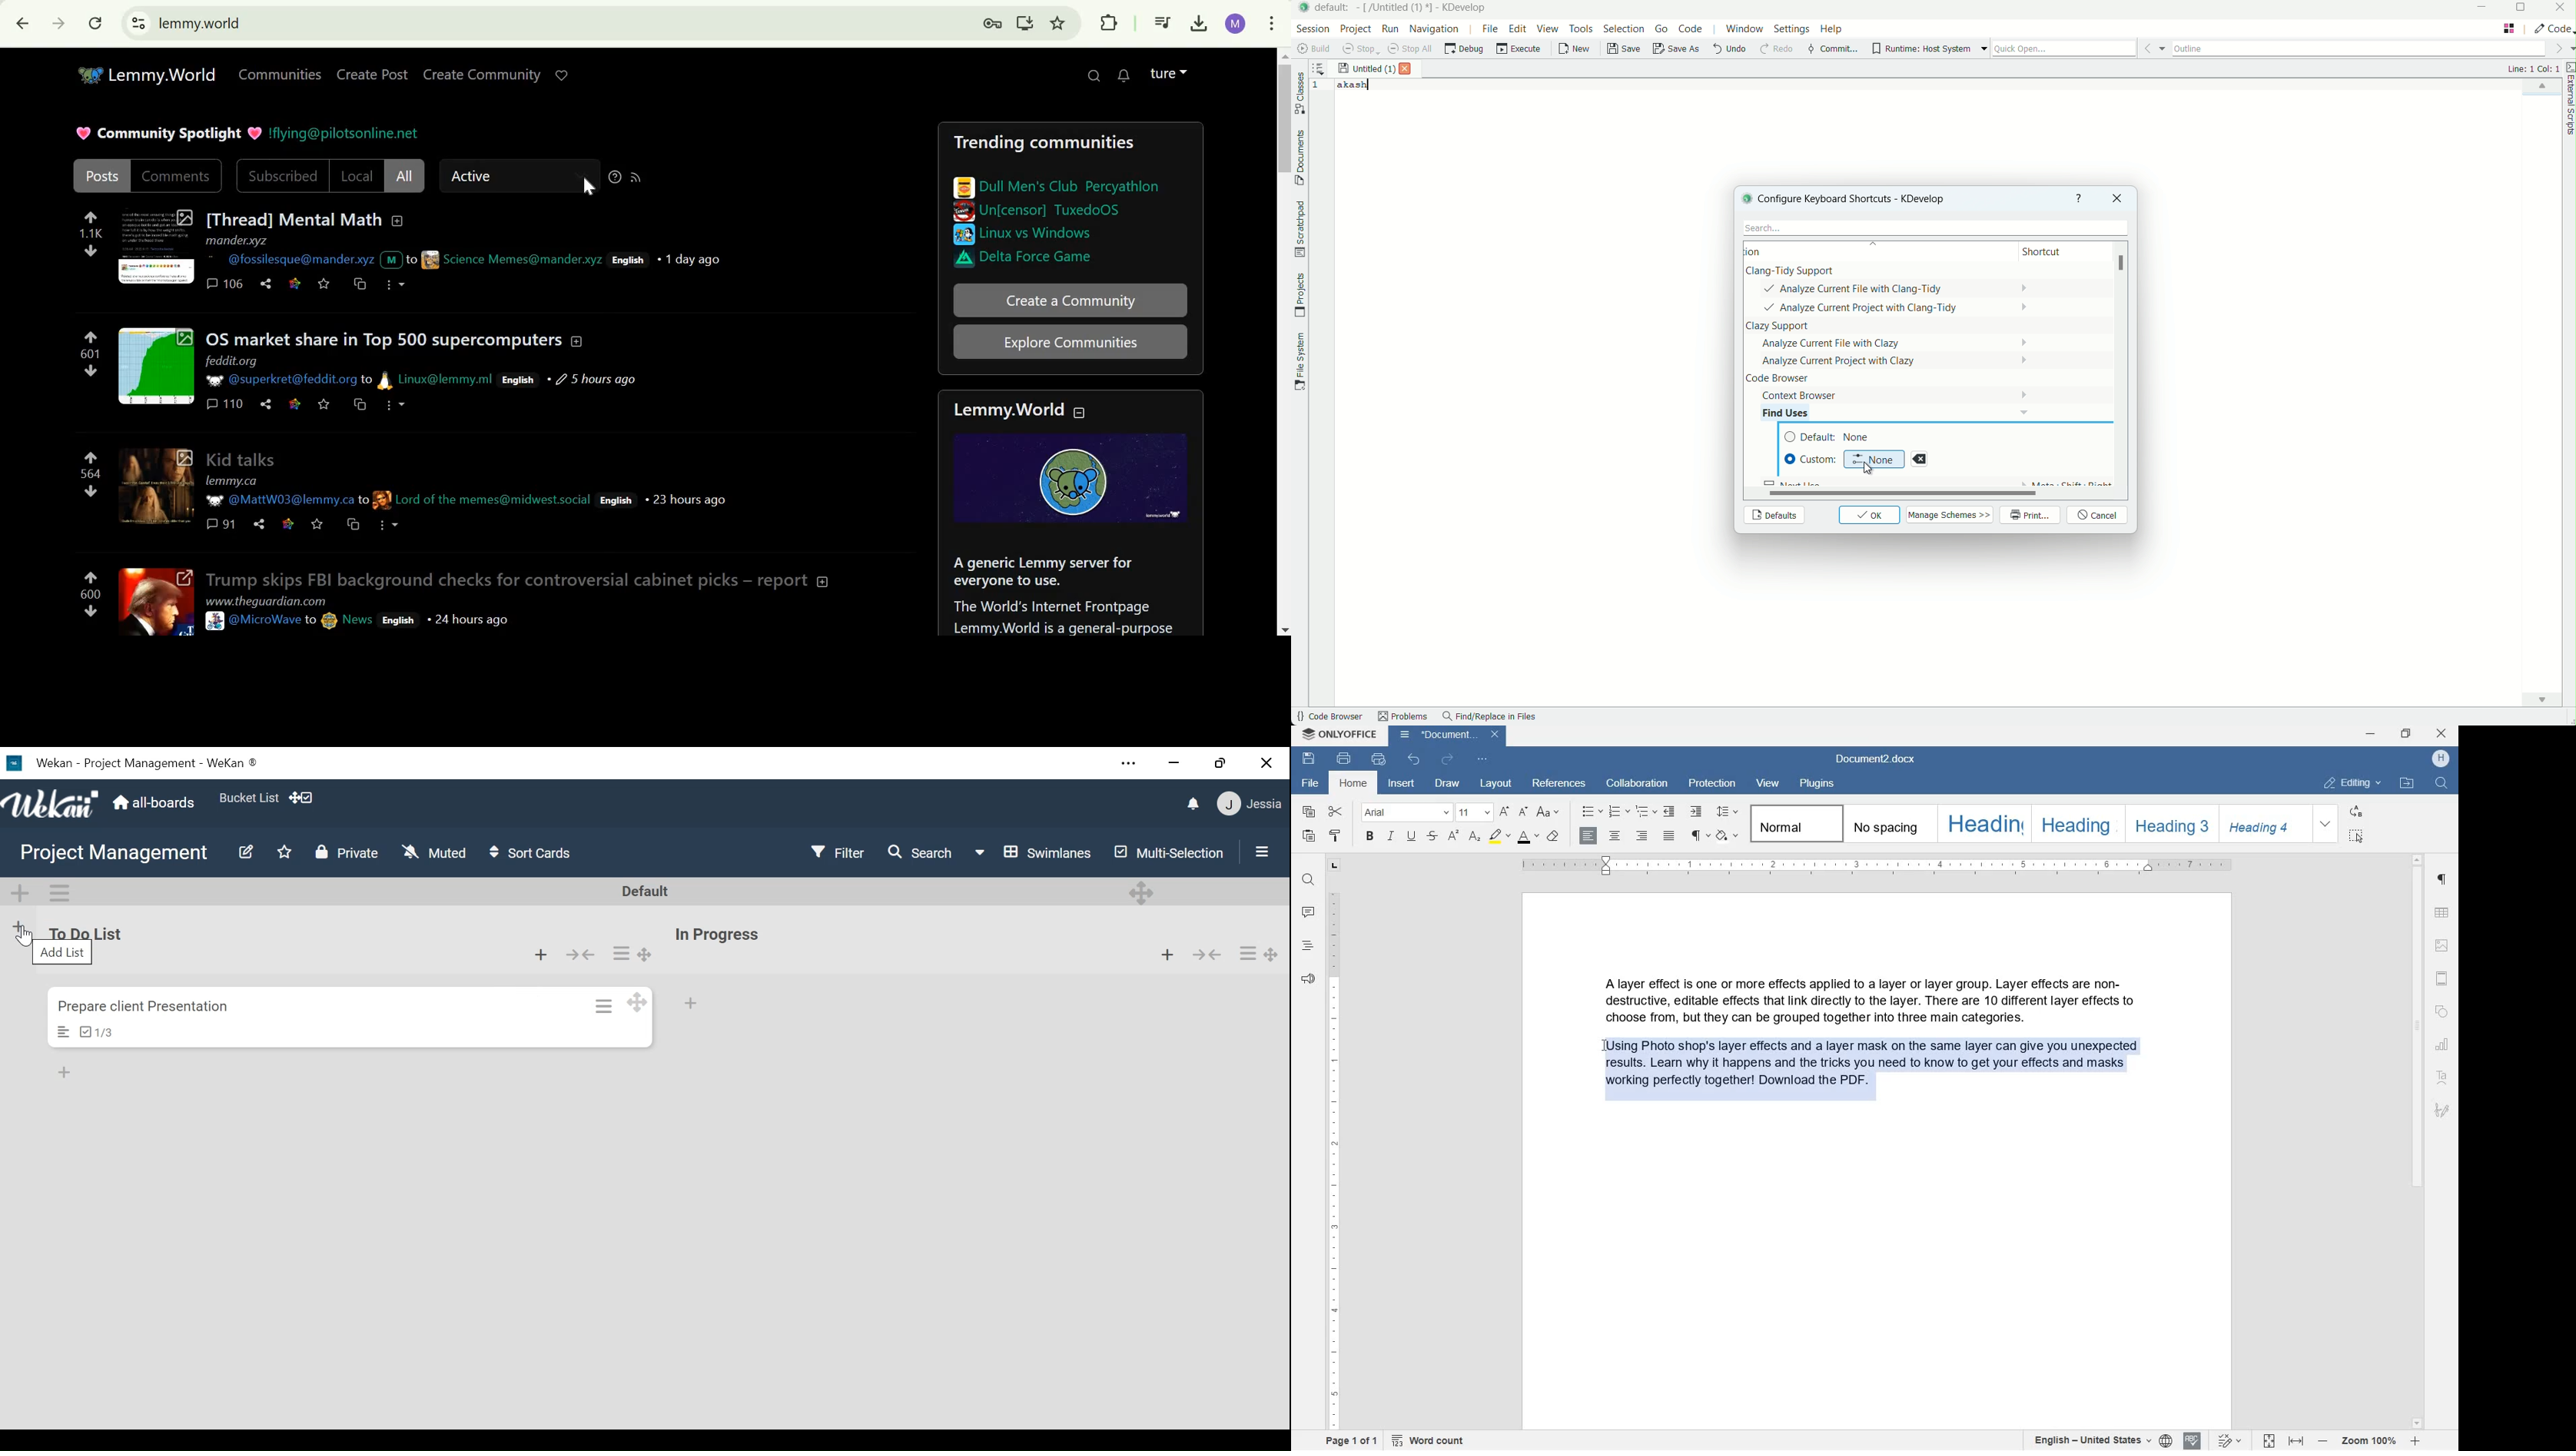  What do you see at coordinates (1166, 955) in the screenshot?
I see `Add card to the top of the list` at bounding box center [1166, 955].